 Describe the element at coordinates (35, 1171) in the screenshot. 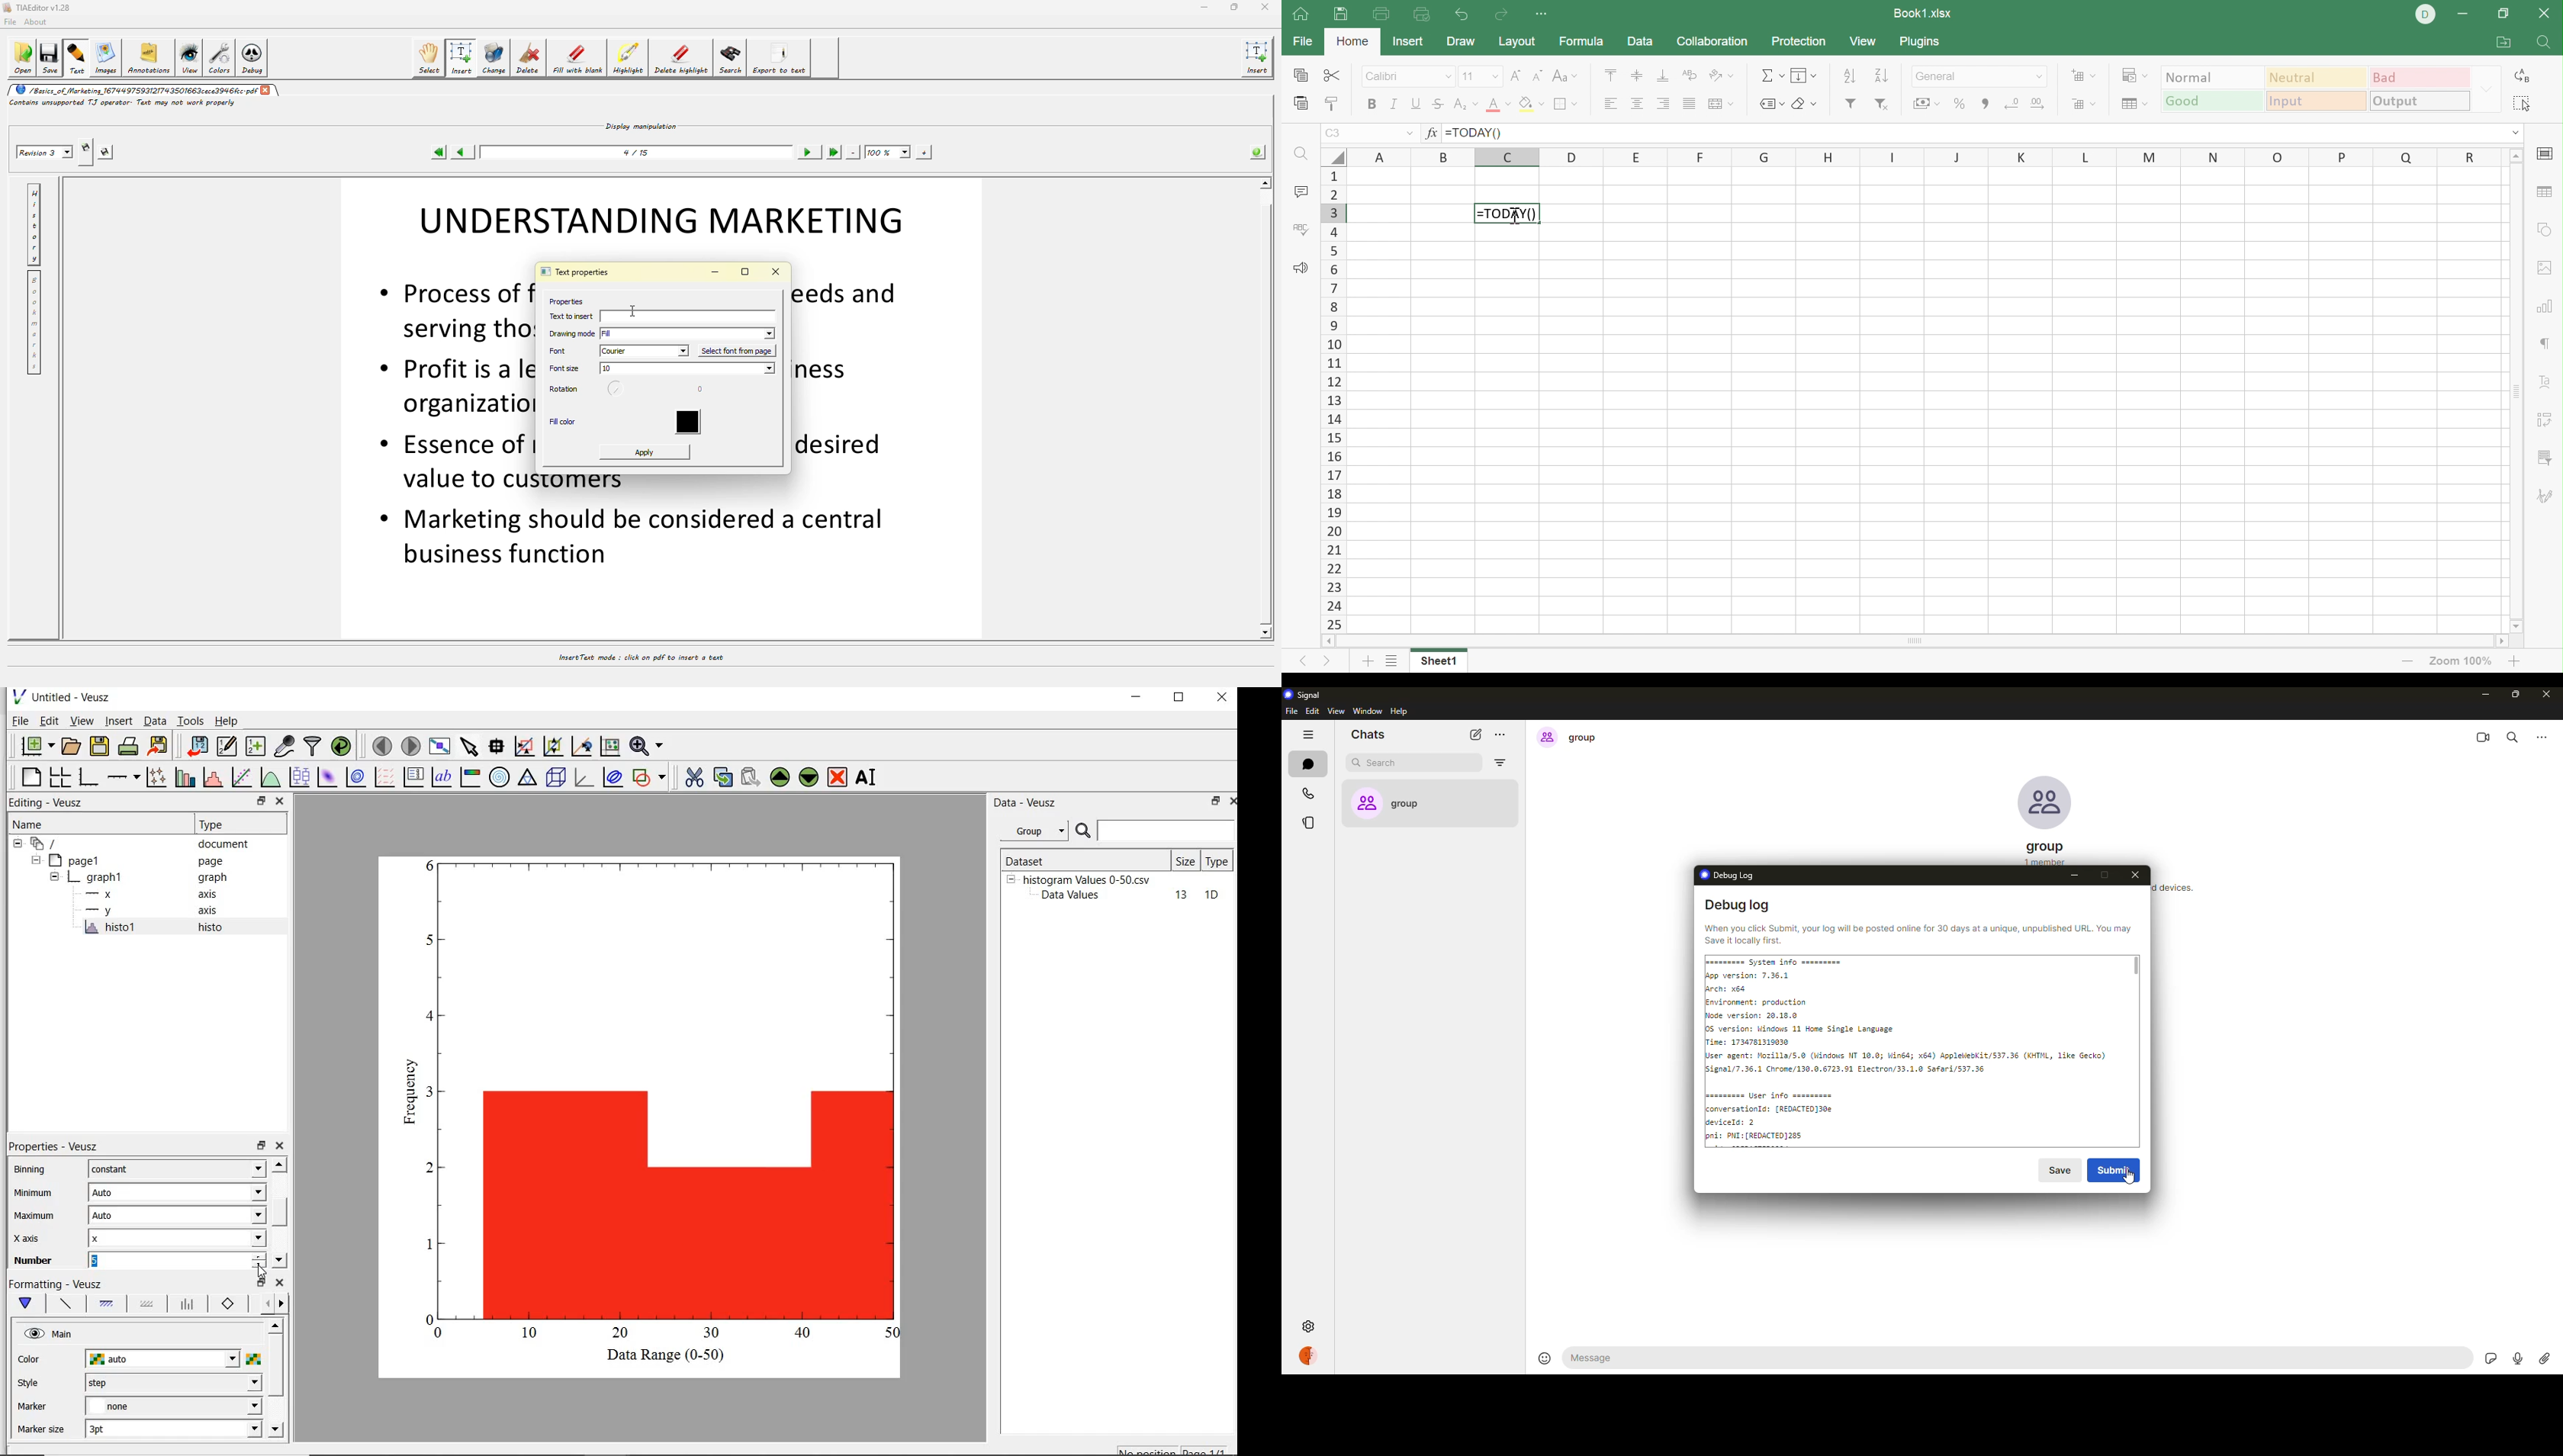

I see `Binning` at that location.